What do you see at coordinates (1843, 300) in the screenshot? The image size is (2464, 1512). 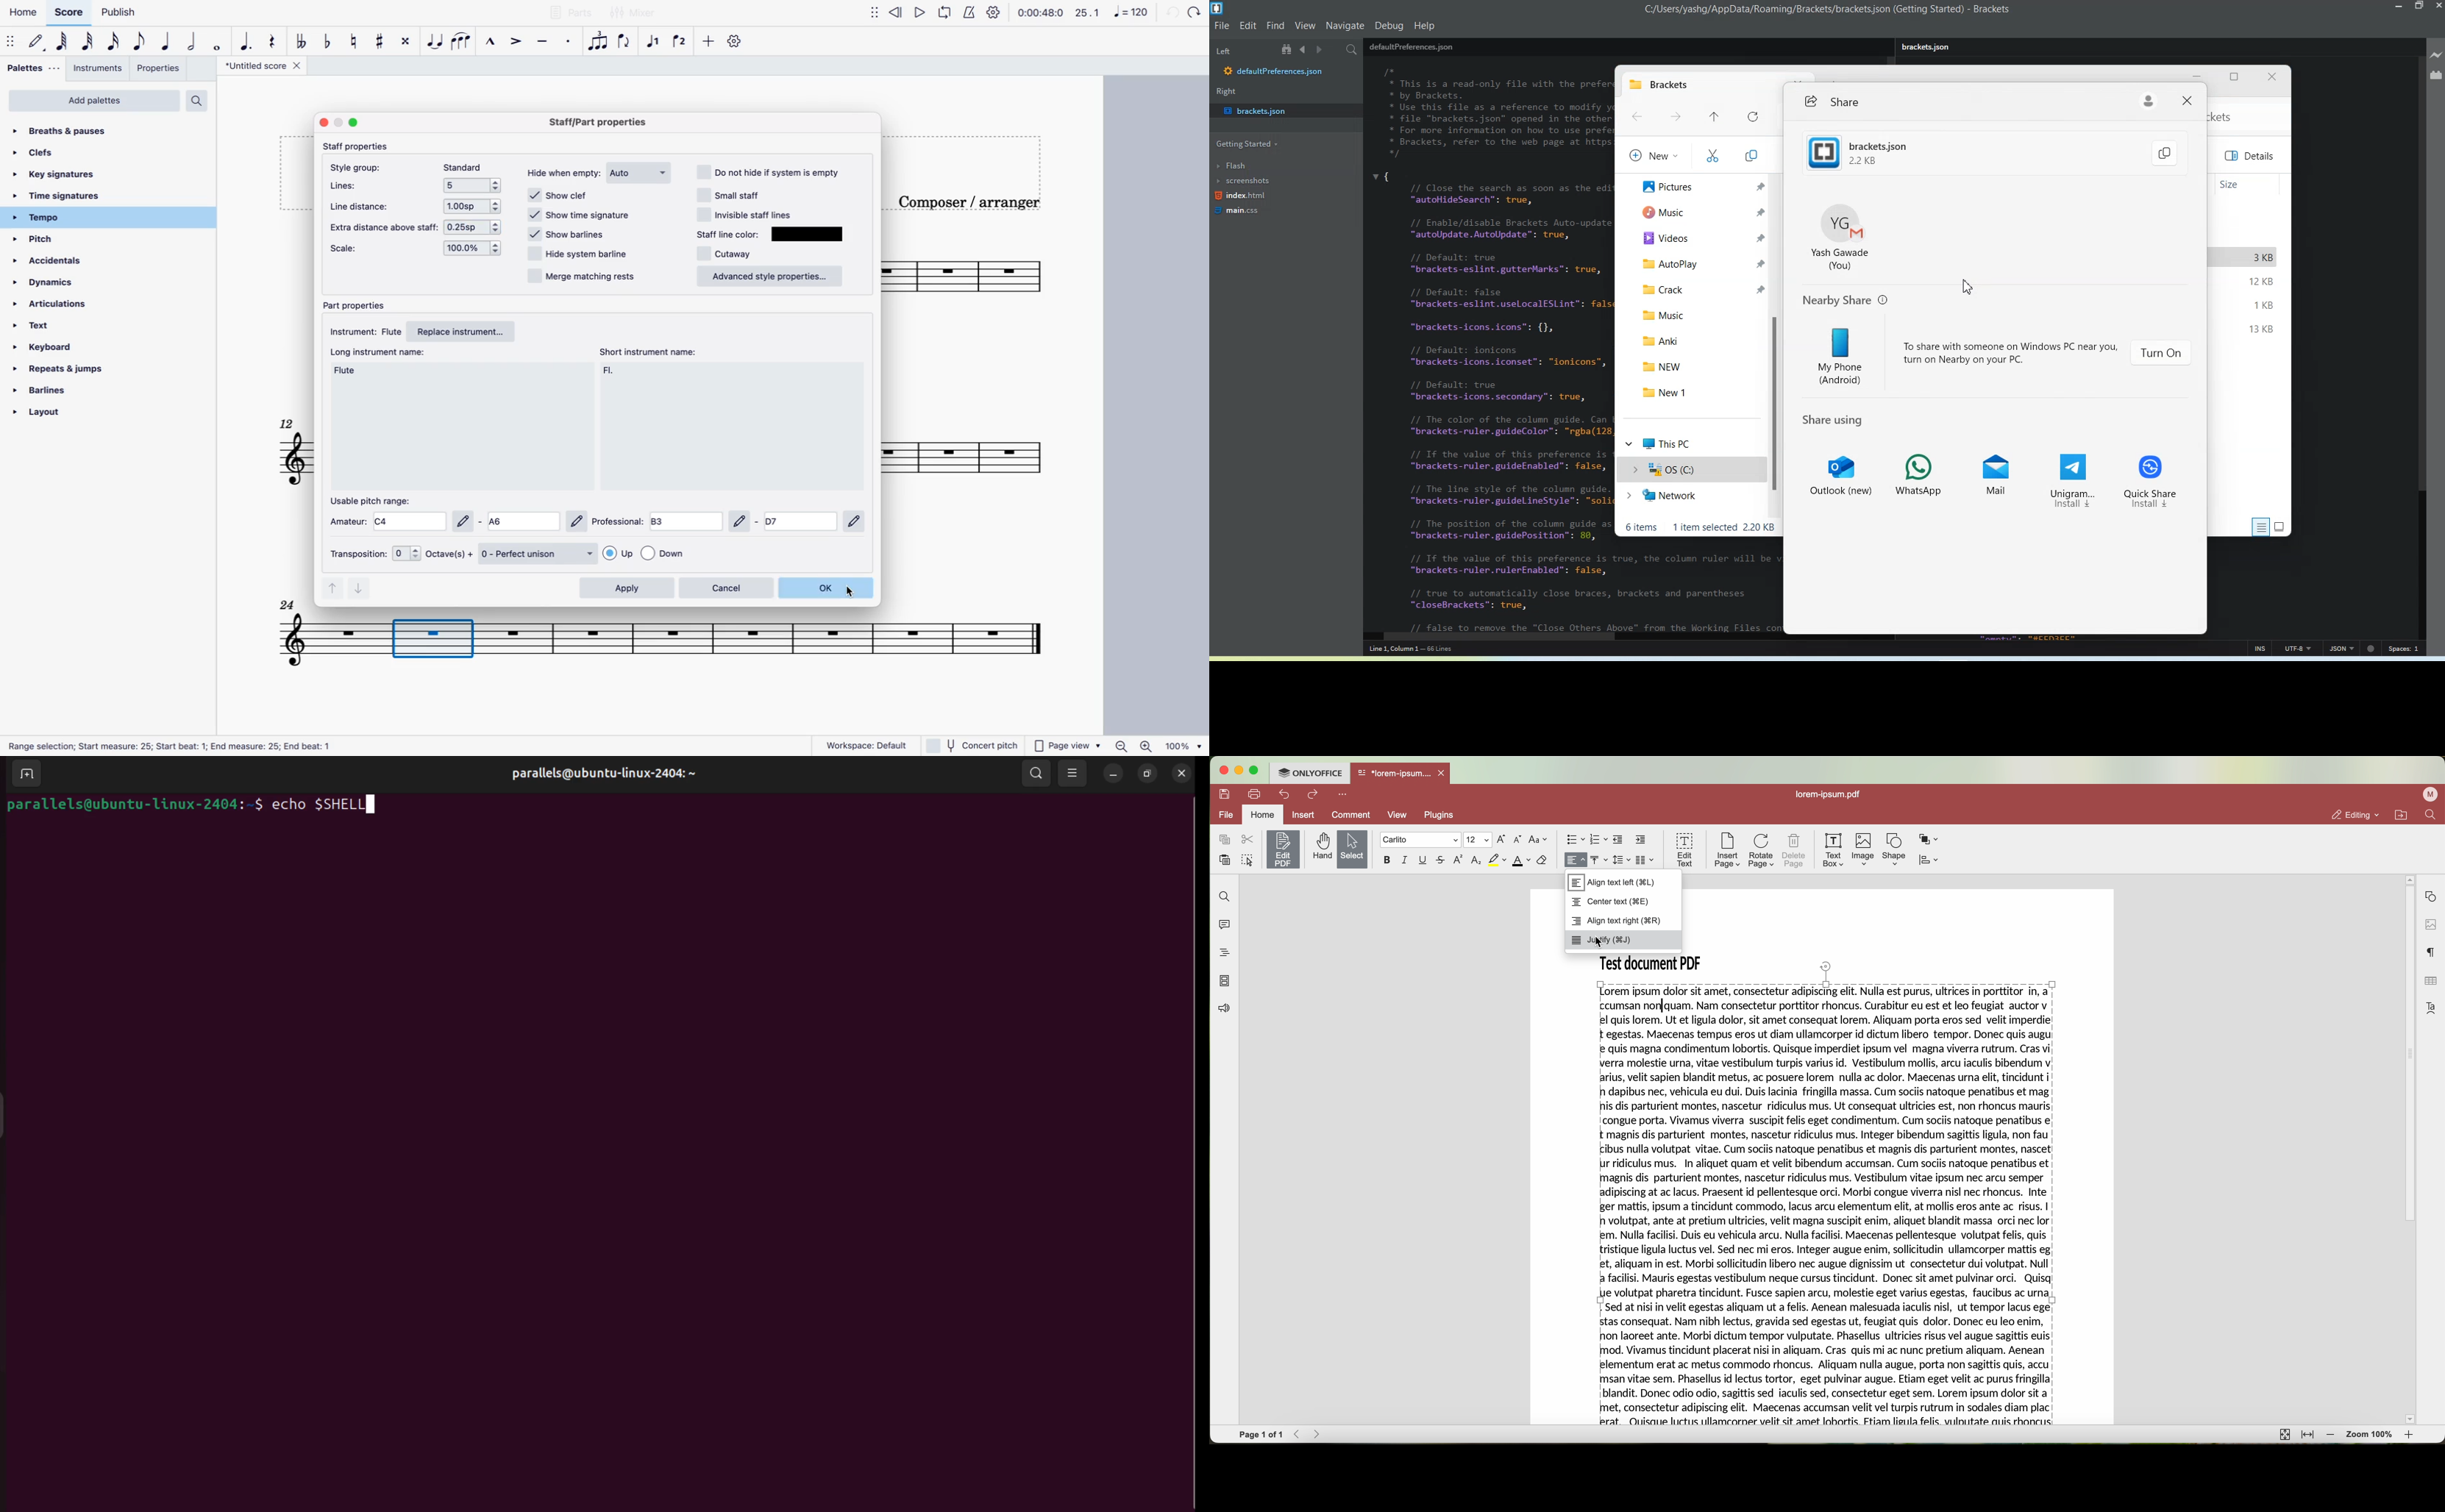 I see `Nearby share` at bounding box center [1843, 300].